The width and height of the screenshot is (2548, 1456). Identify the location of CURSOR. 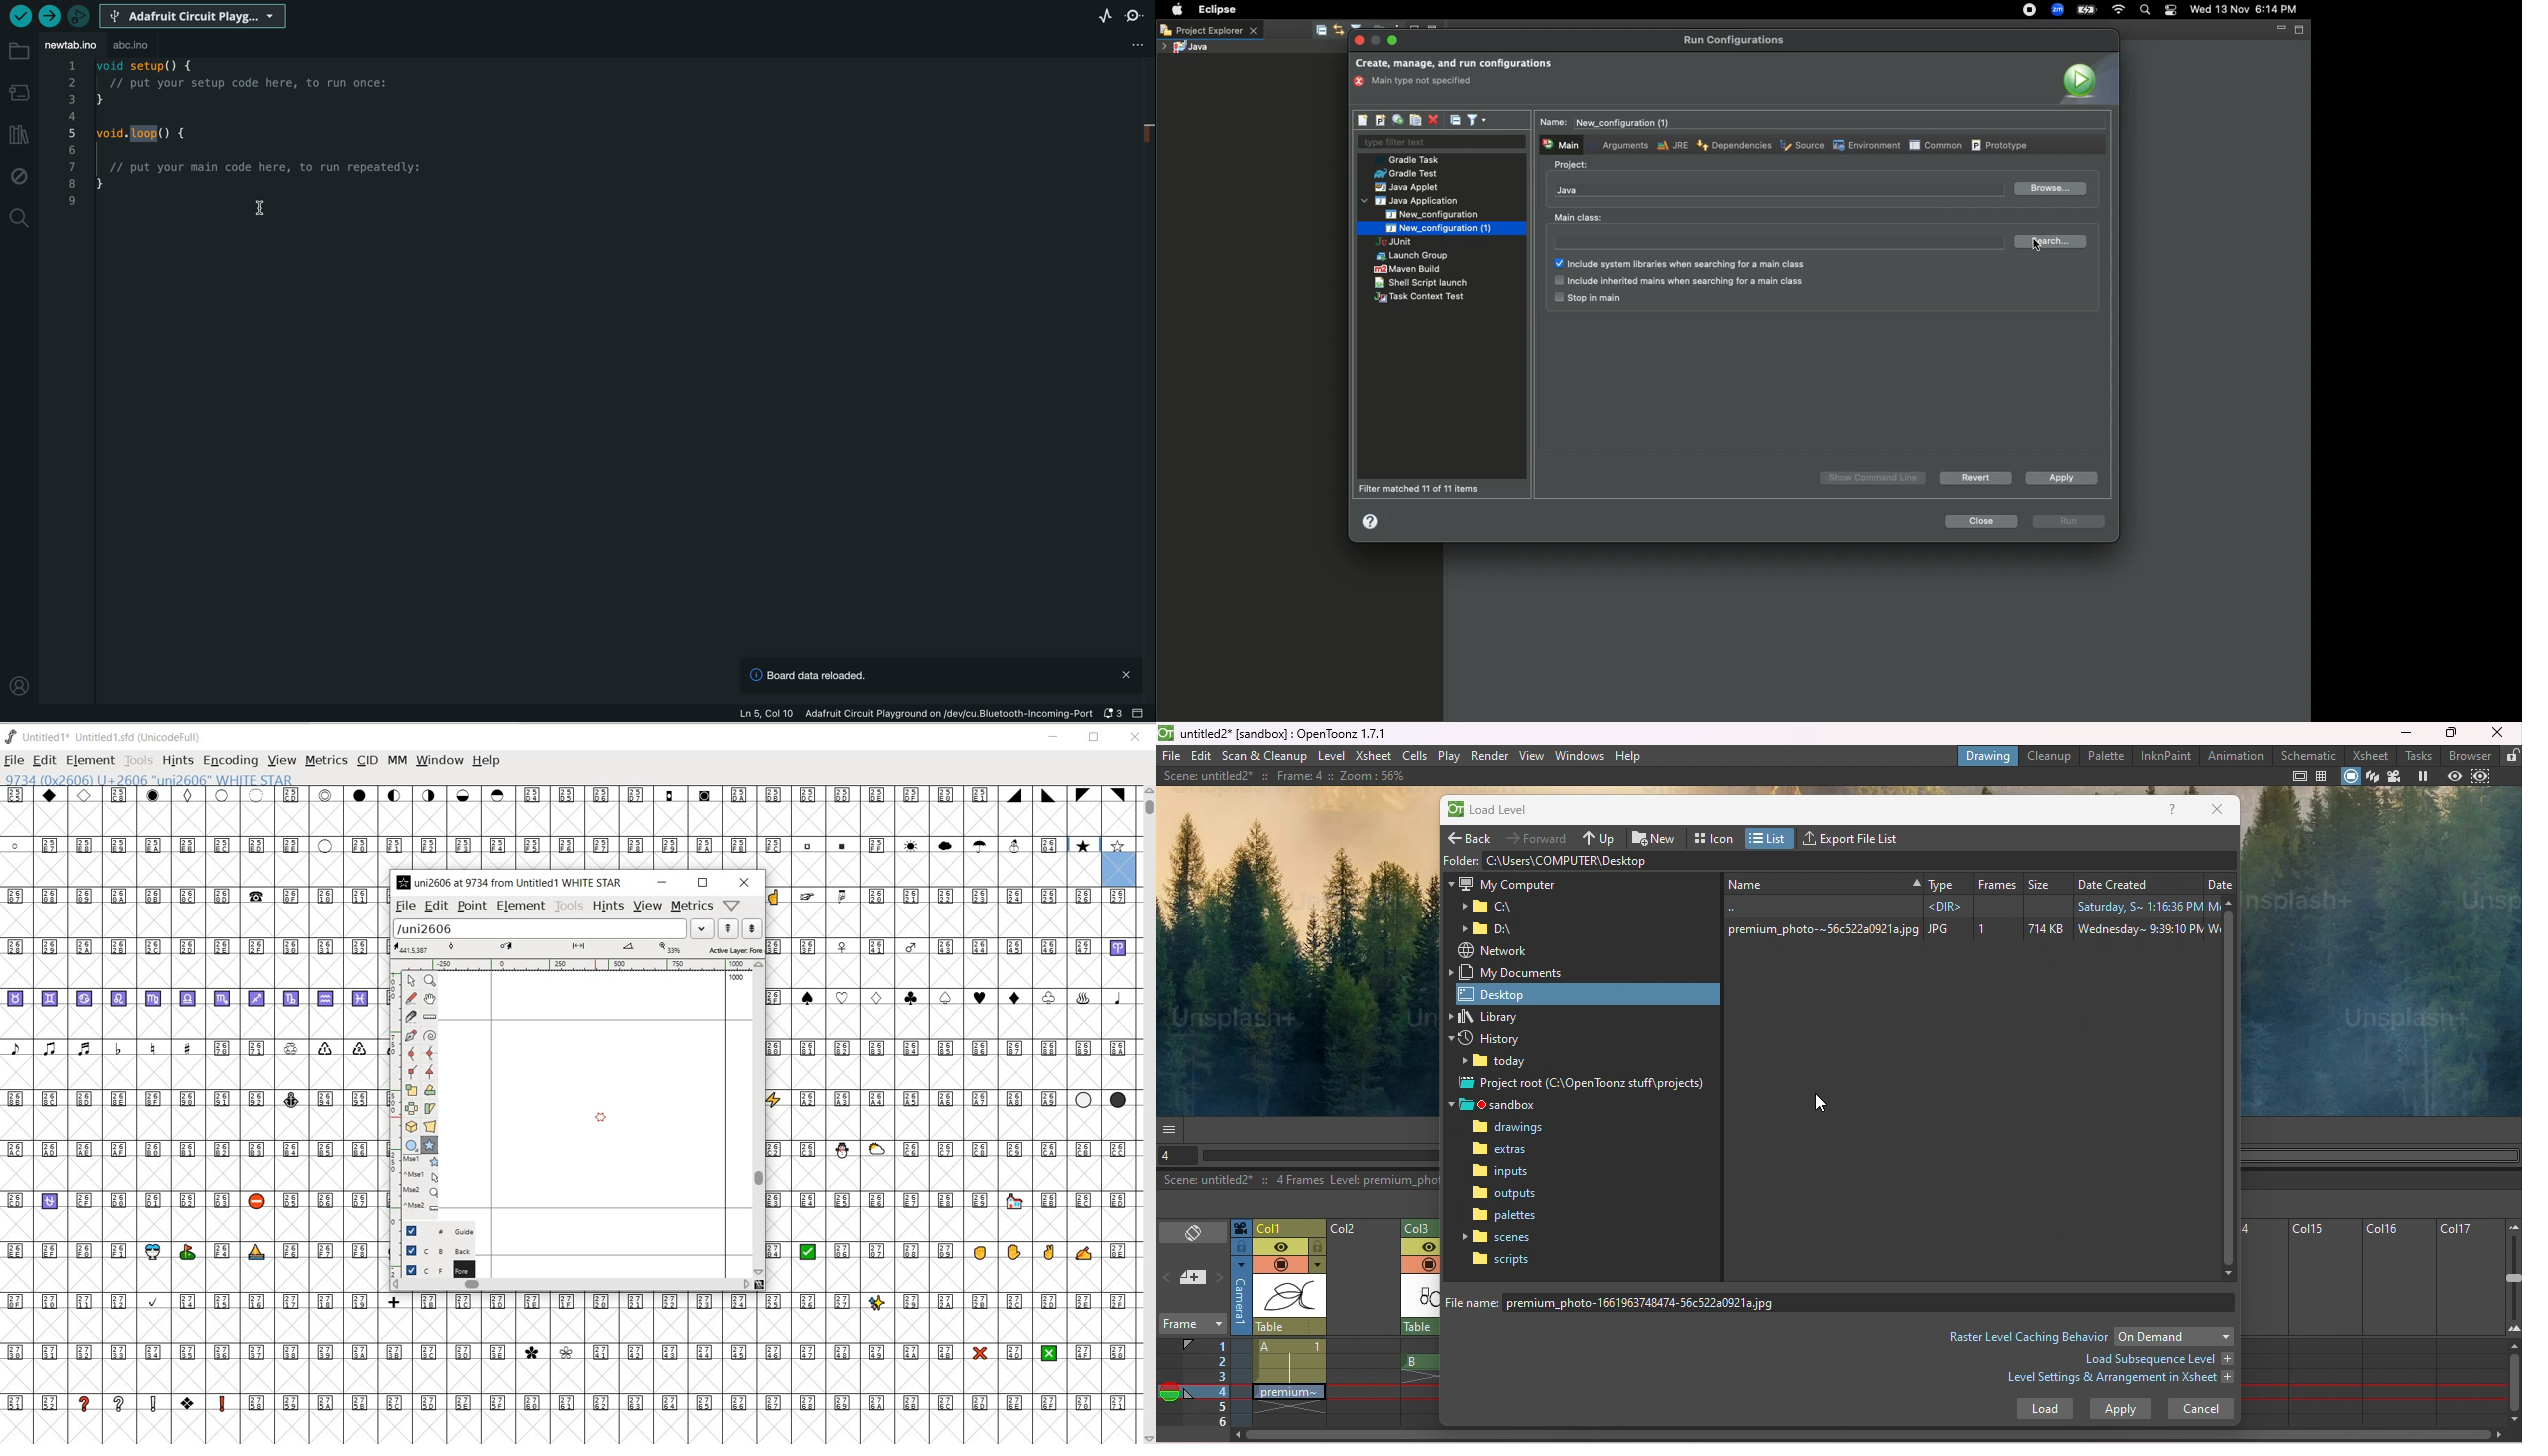
(731, 775).